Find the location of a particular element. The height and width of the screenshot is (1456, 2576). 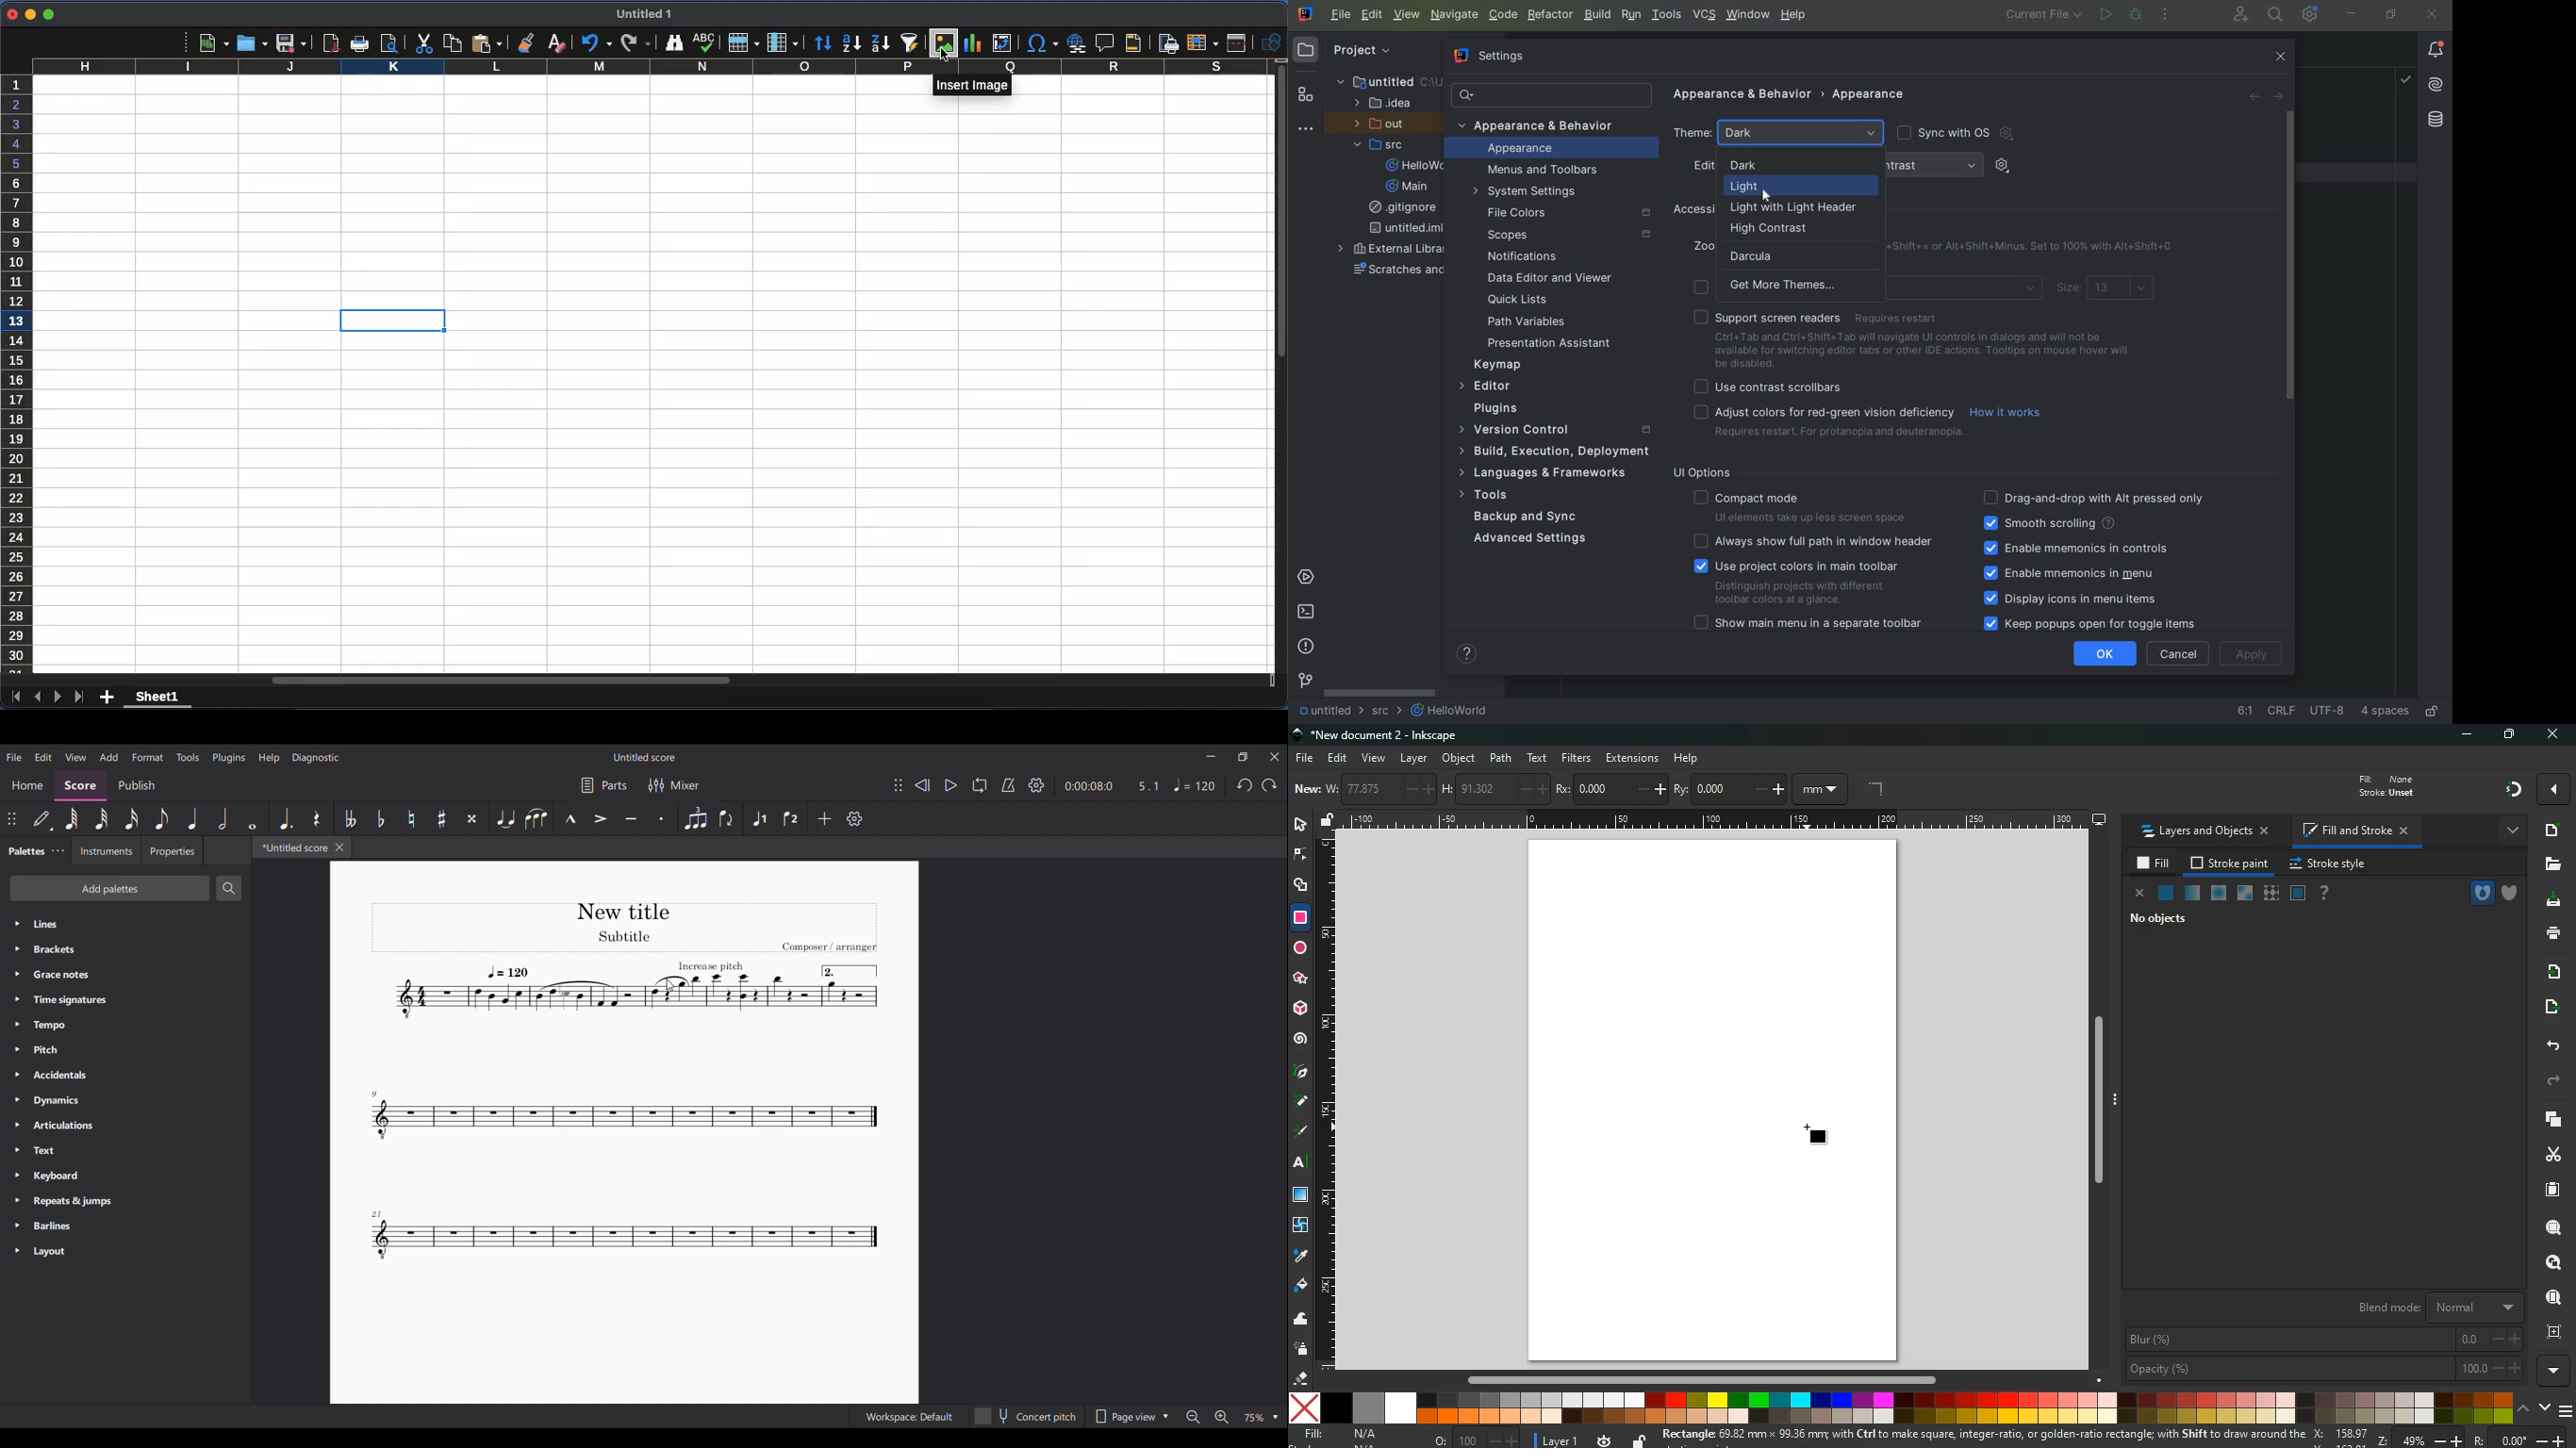

download is located at coordinates (2551, 901).